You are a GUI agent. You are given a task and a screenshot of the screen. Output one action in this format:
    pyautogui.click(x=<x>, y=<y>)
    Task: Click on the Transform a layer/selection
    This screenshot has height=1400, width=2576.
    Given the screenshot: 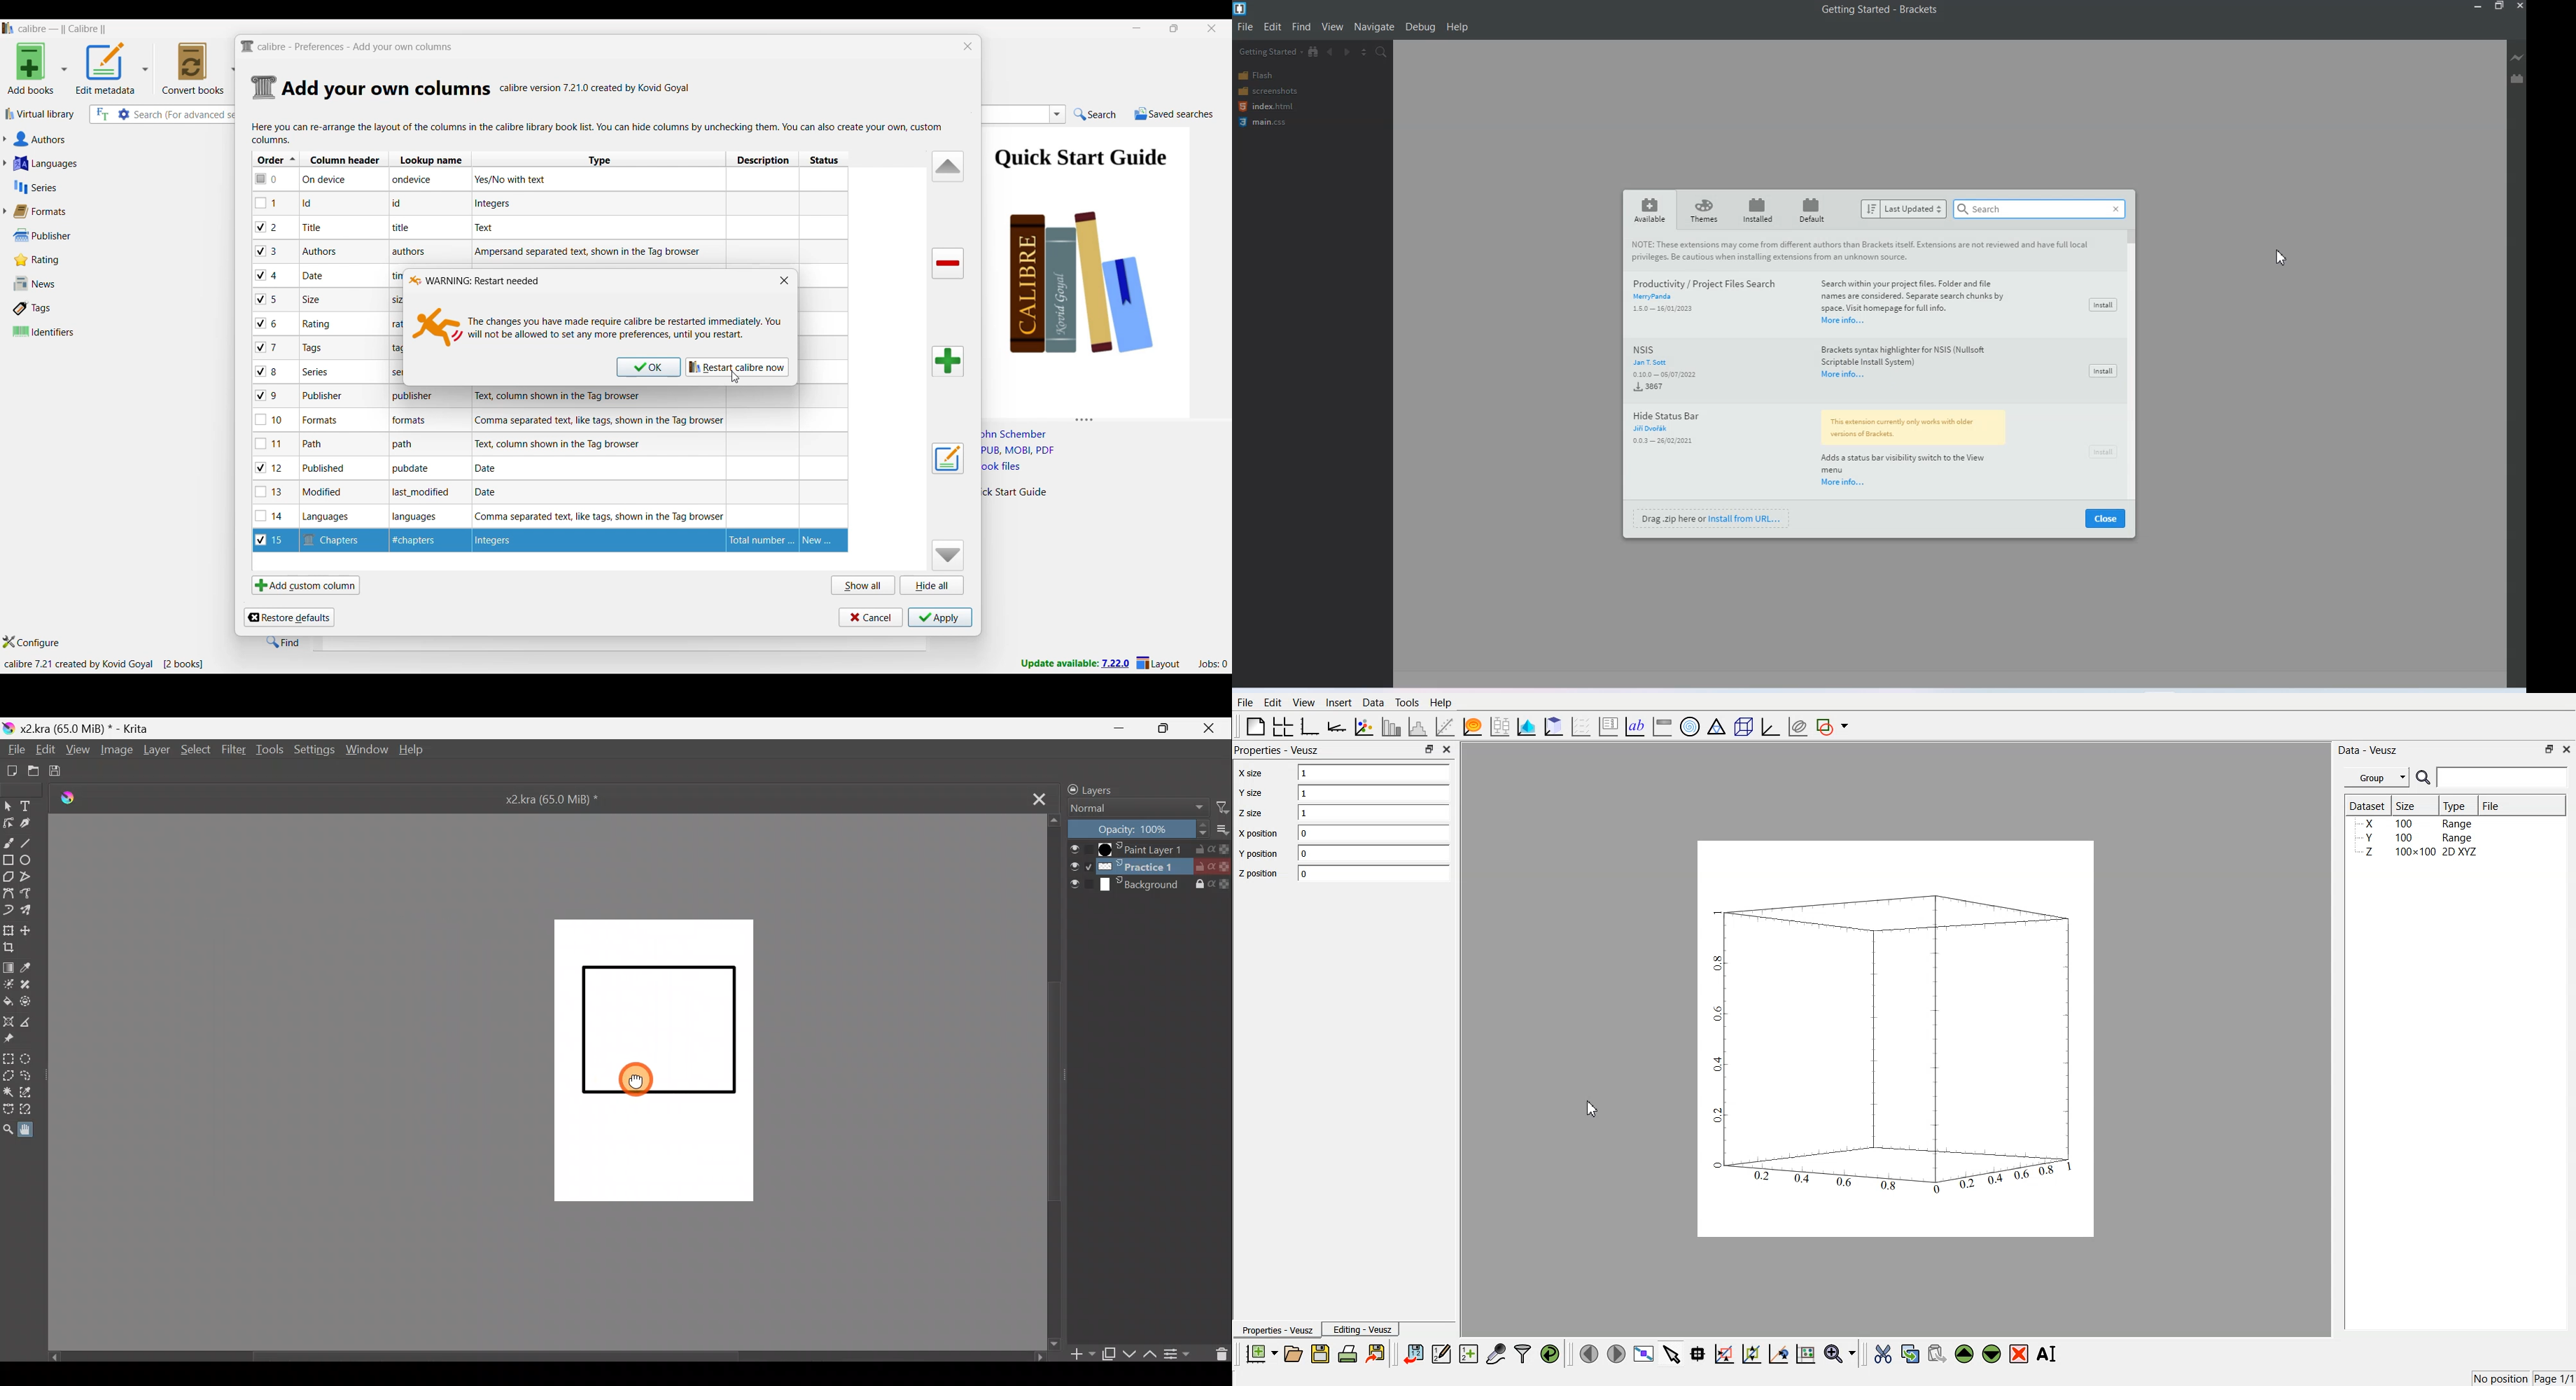 What is the action you would take?
    pyautogui.click(x=8, y=929)
    